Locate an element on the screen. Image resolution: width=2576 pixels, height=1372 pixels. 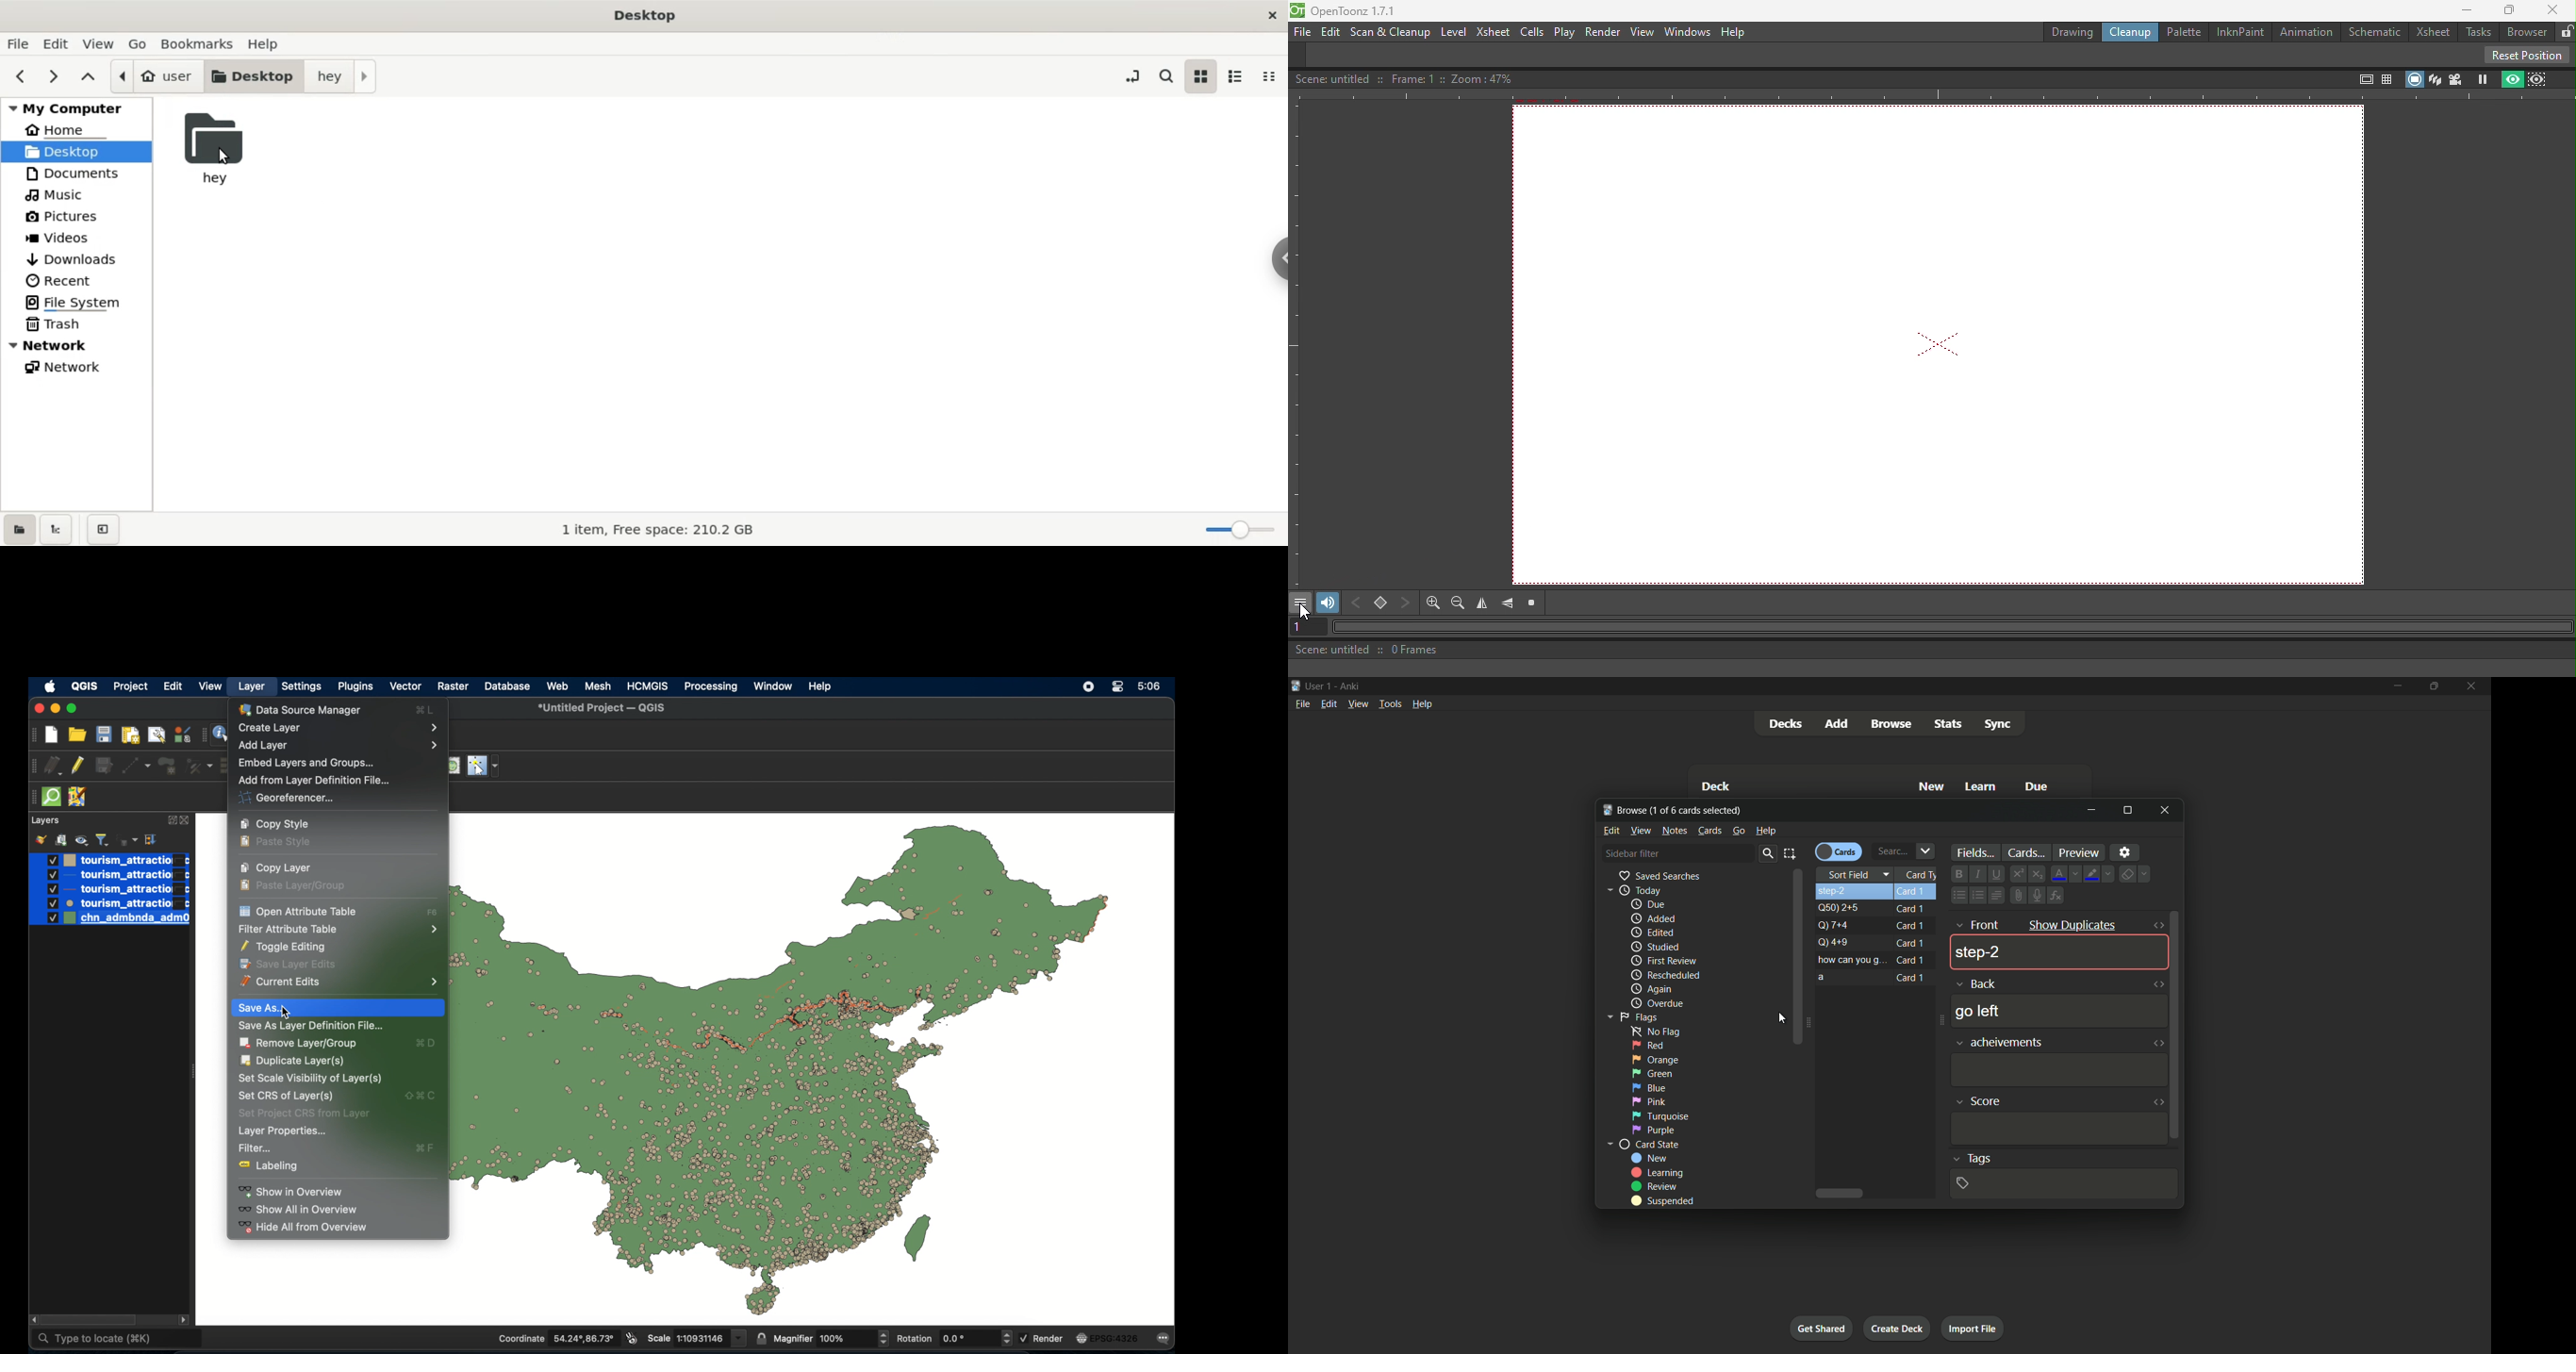
database is located at coordinates (507, 686).